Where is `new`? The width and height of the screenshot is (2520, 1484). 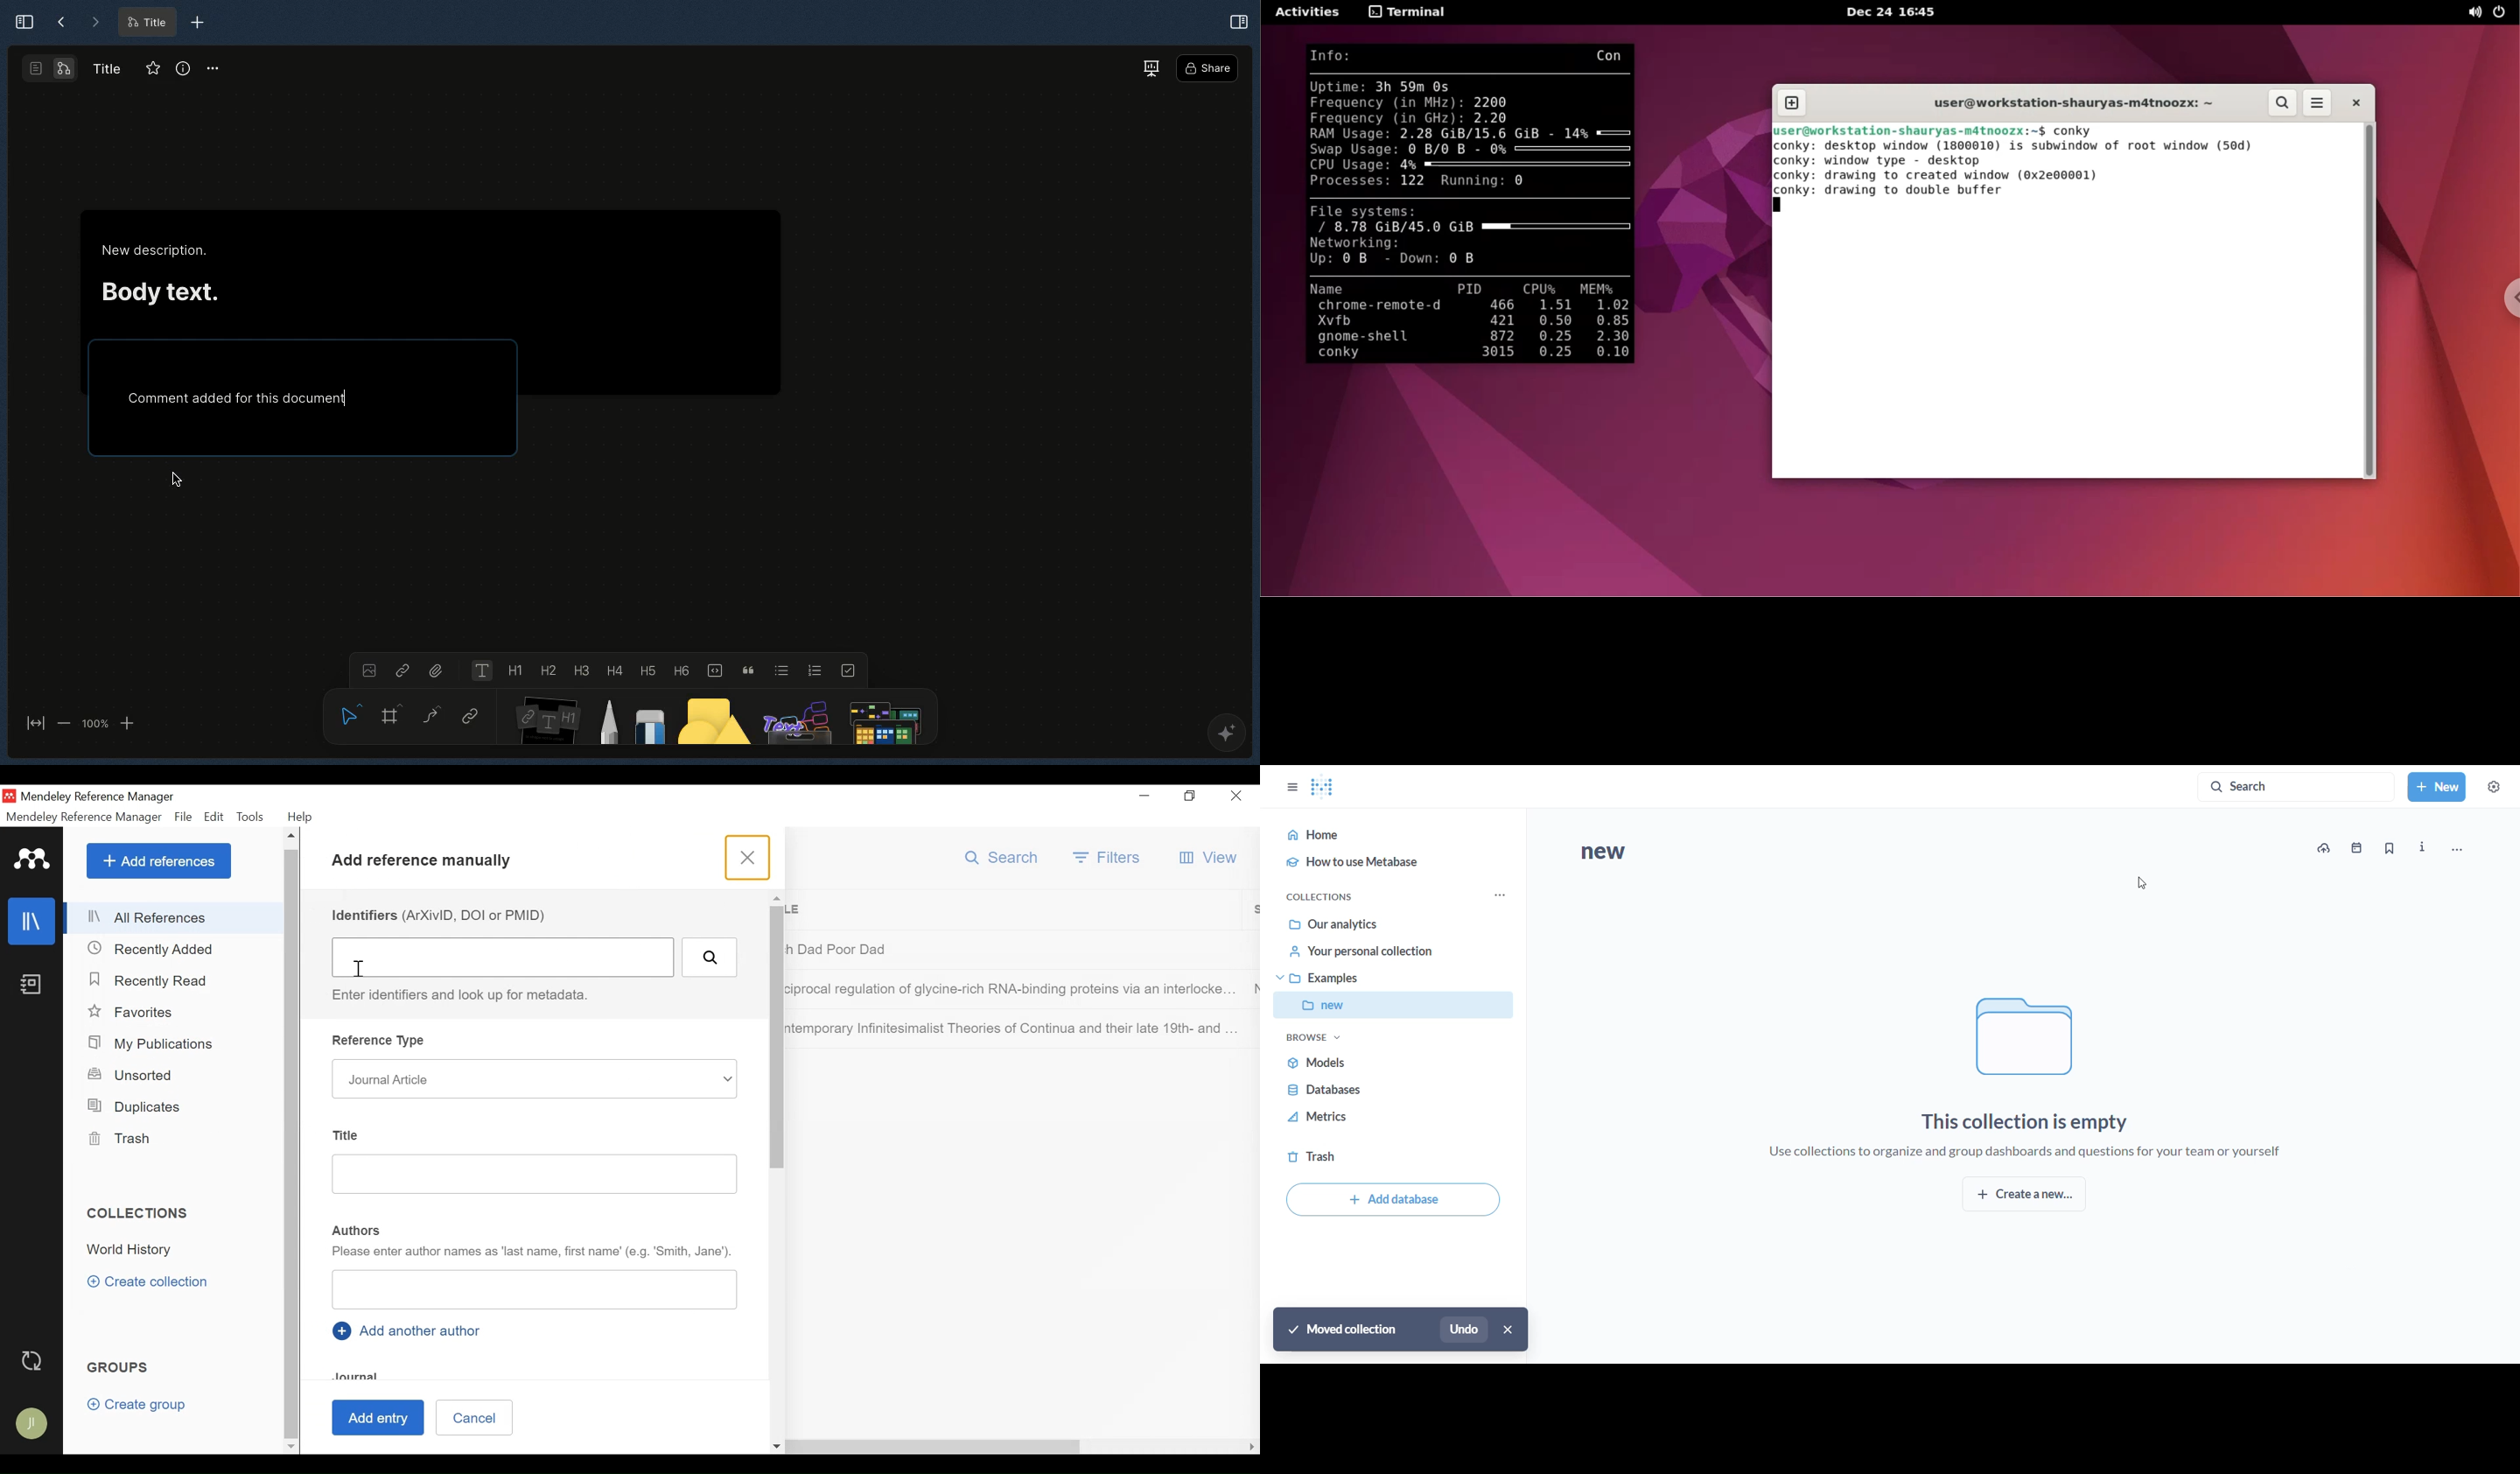
new is located at coordinates (1642, 855).